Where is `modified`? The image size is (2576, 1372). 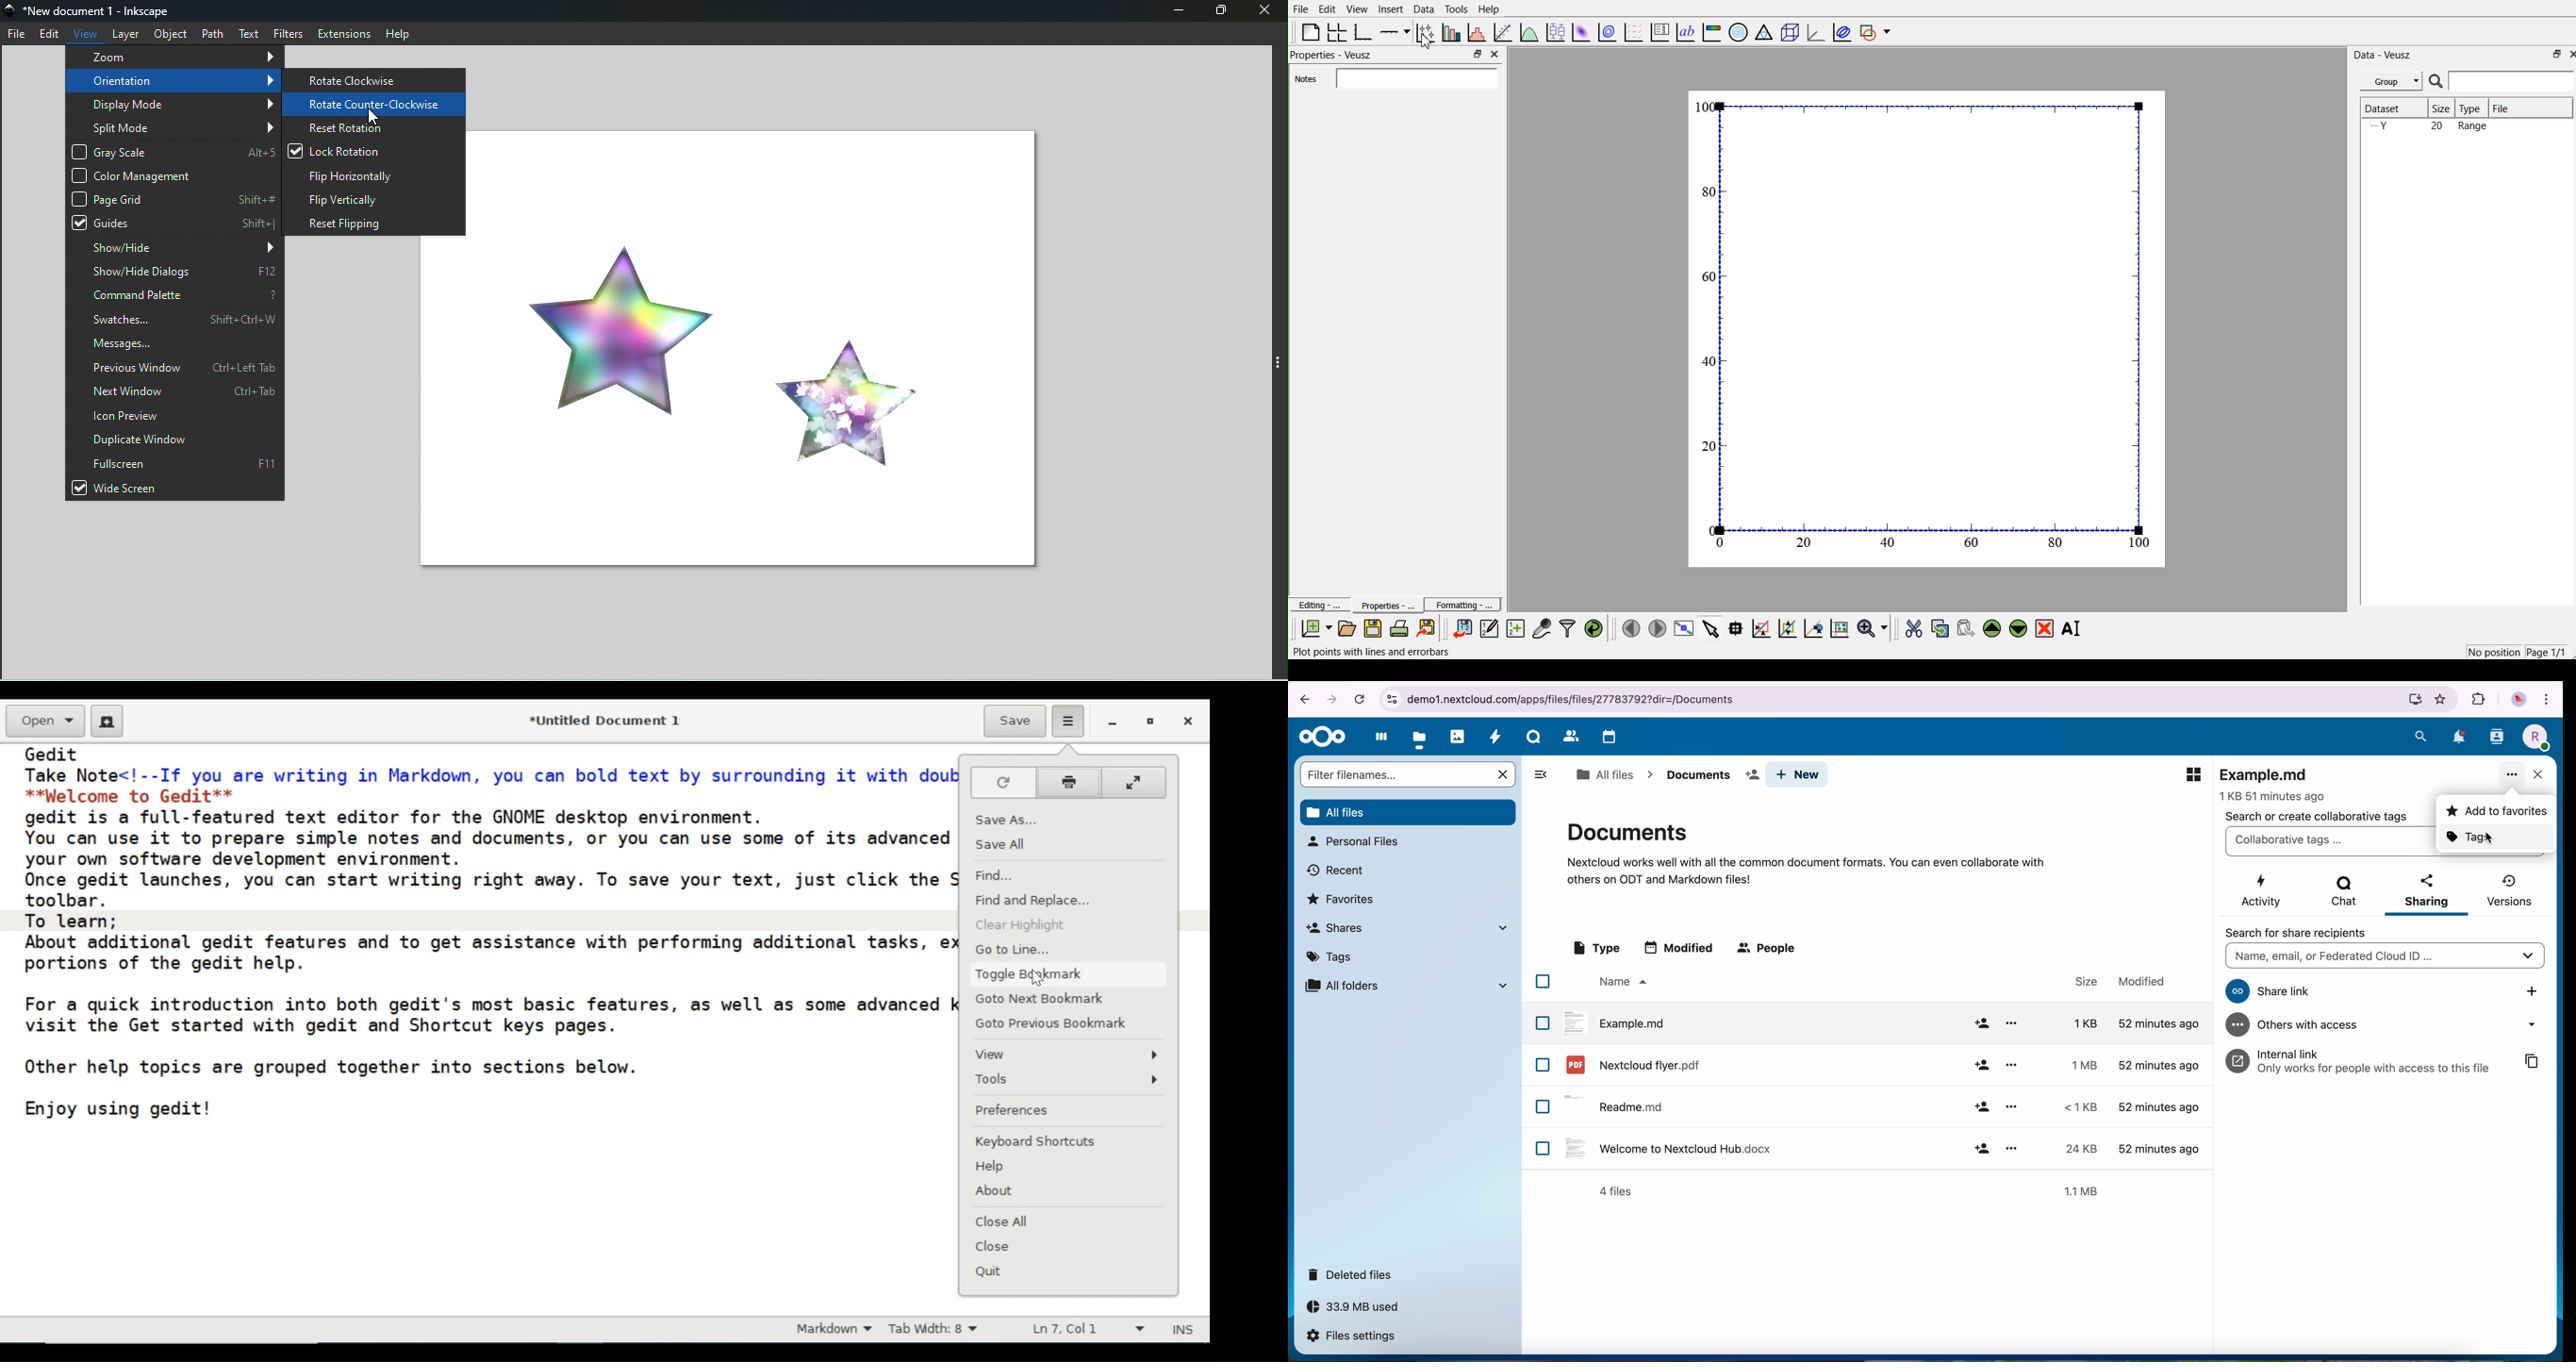 modified is located at coordinates (2156, 1147).